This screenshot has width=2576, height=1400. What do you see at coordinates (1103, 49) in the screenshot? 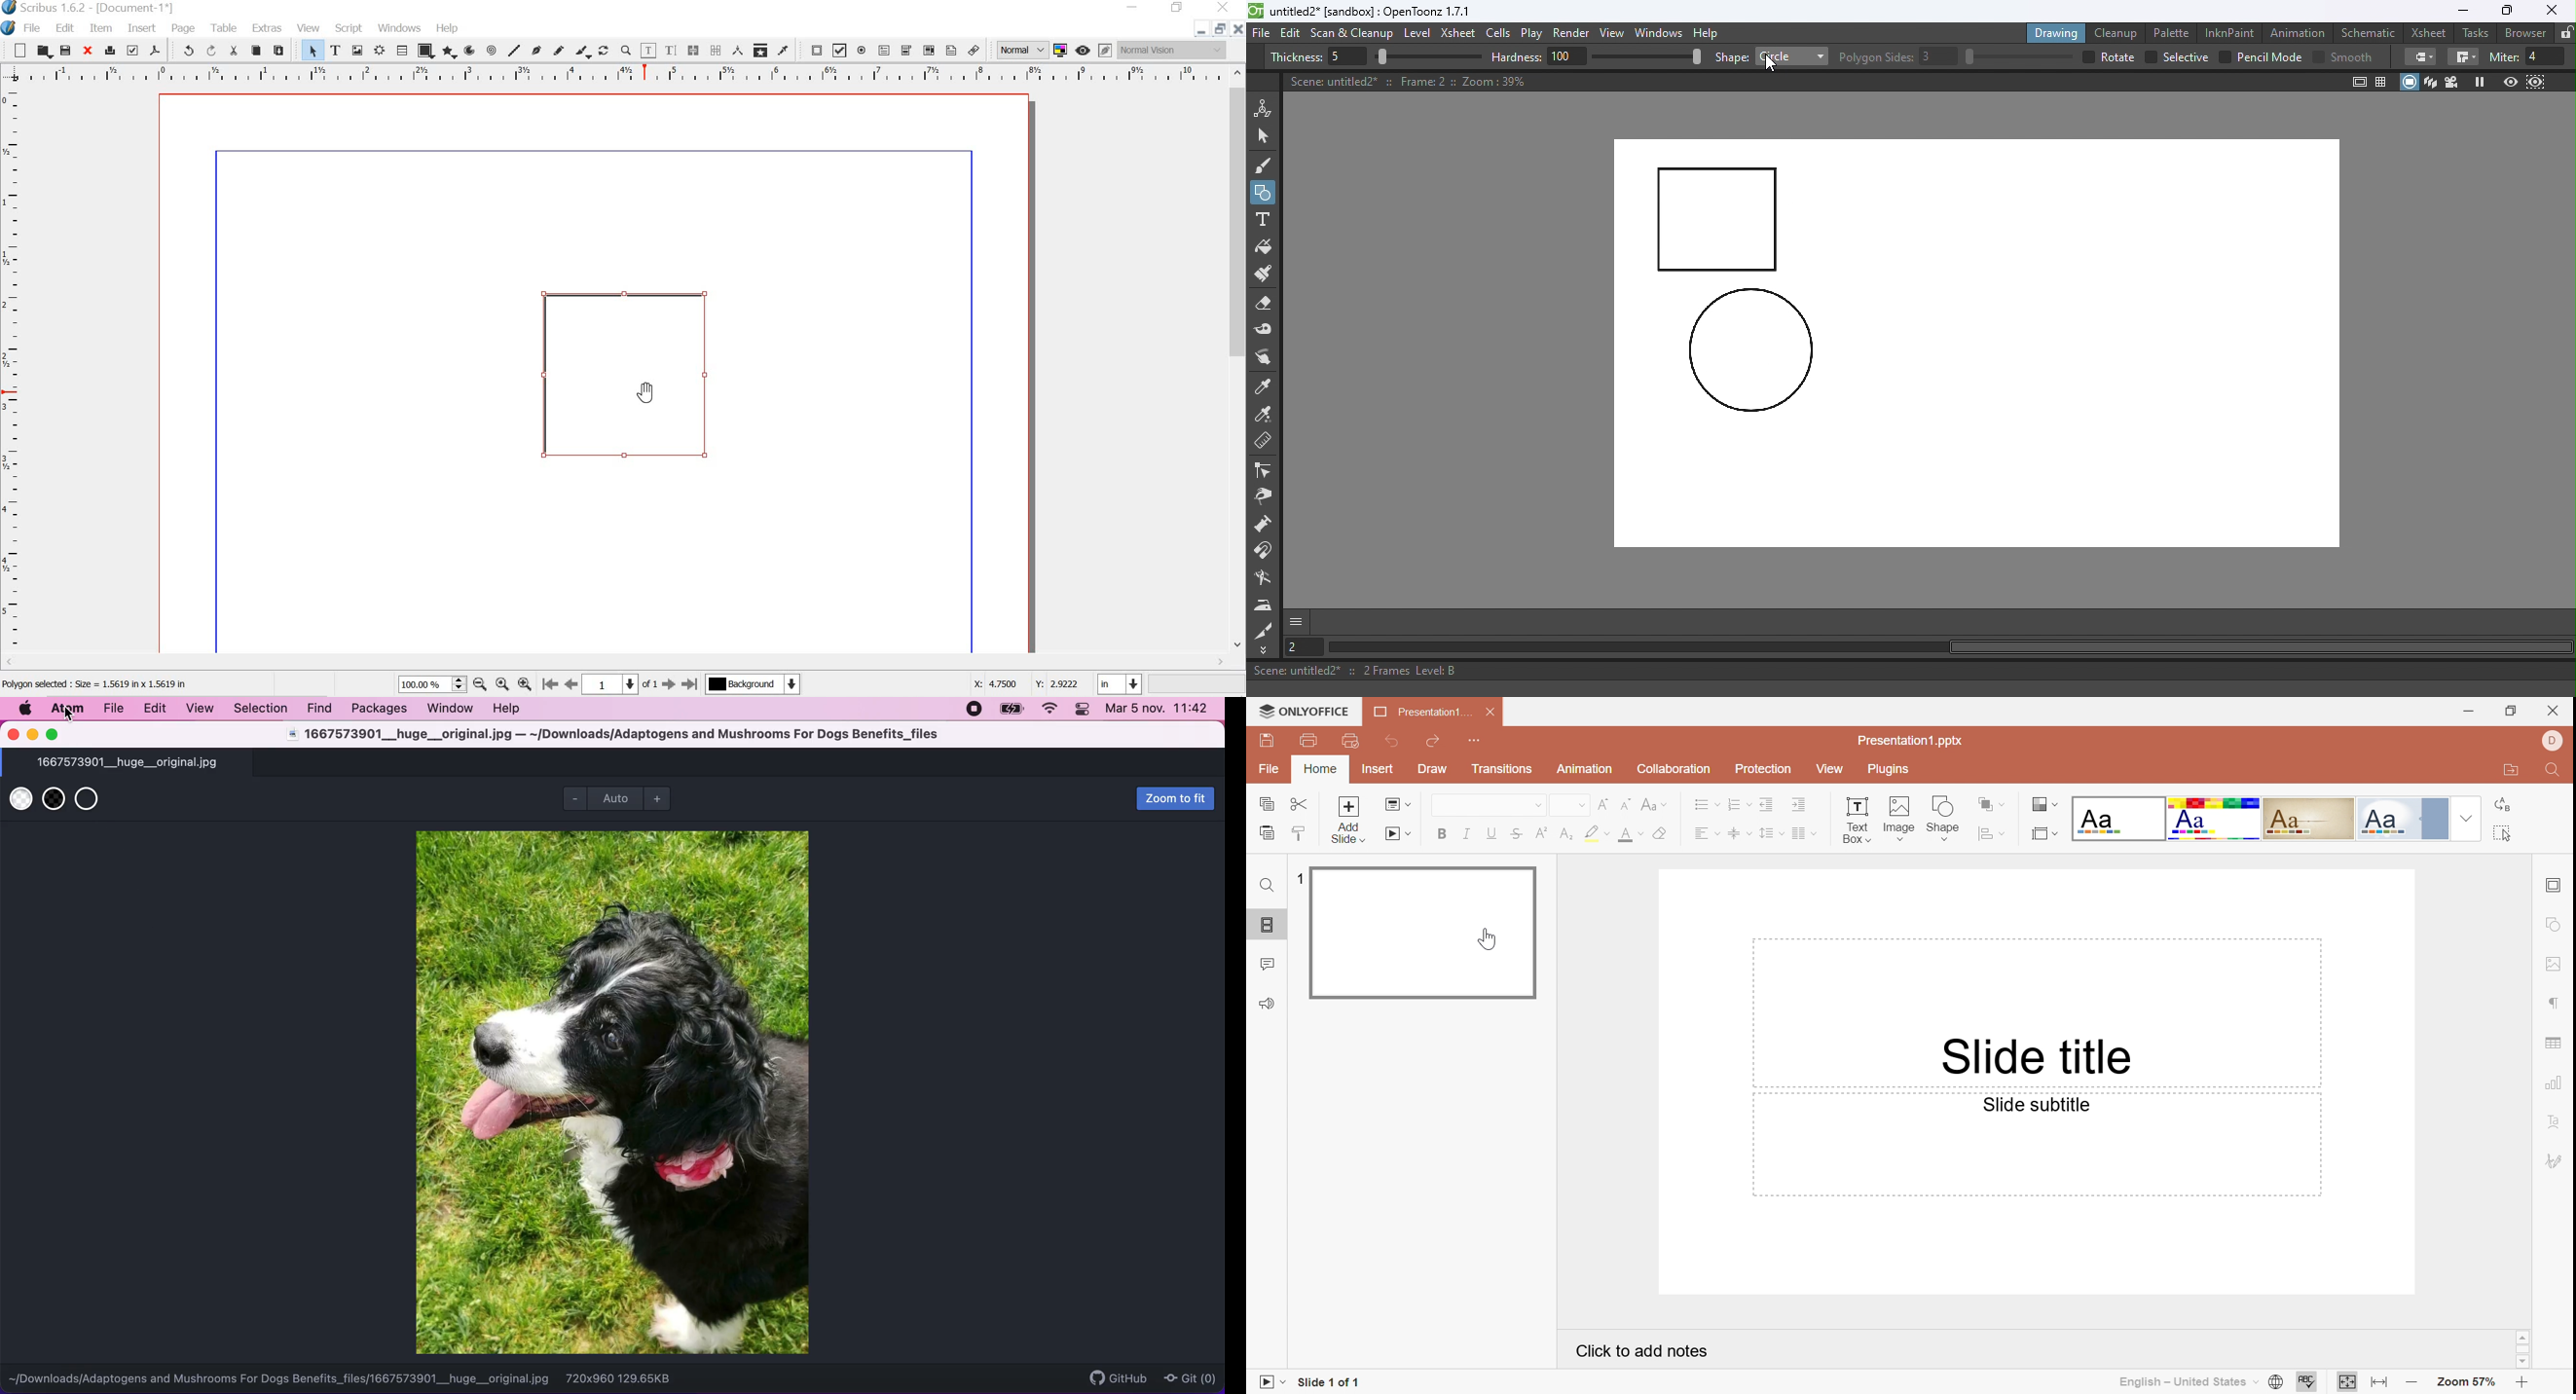
I see `edit in preview mode` at bounding box center [1103, 49].